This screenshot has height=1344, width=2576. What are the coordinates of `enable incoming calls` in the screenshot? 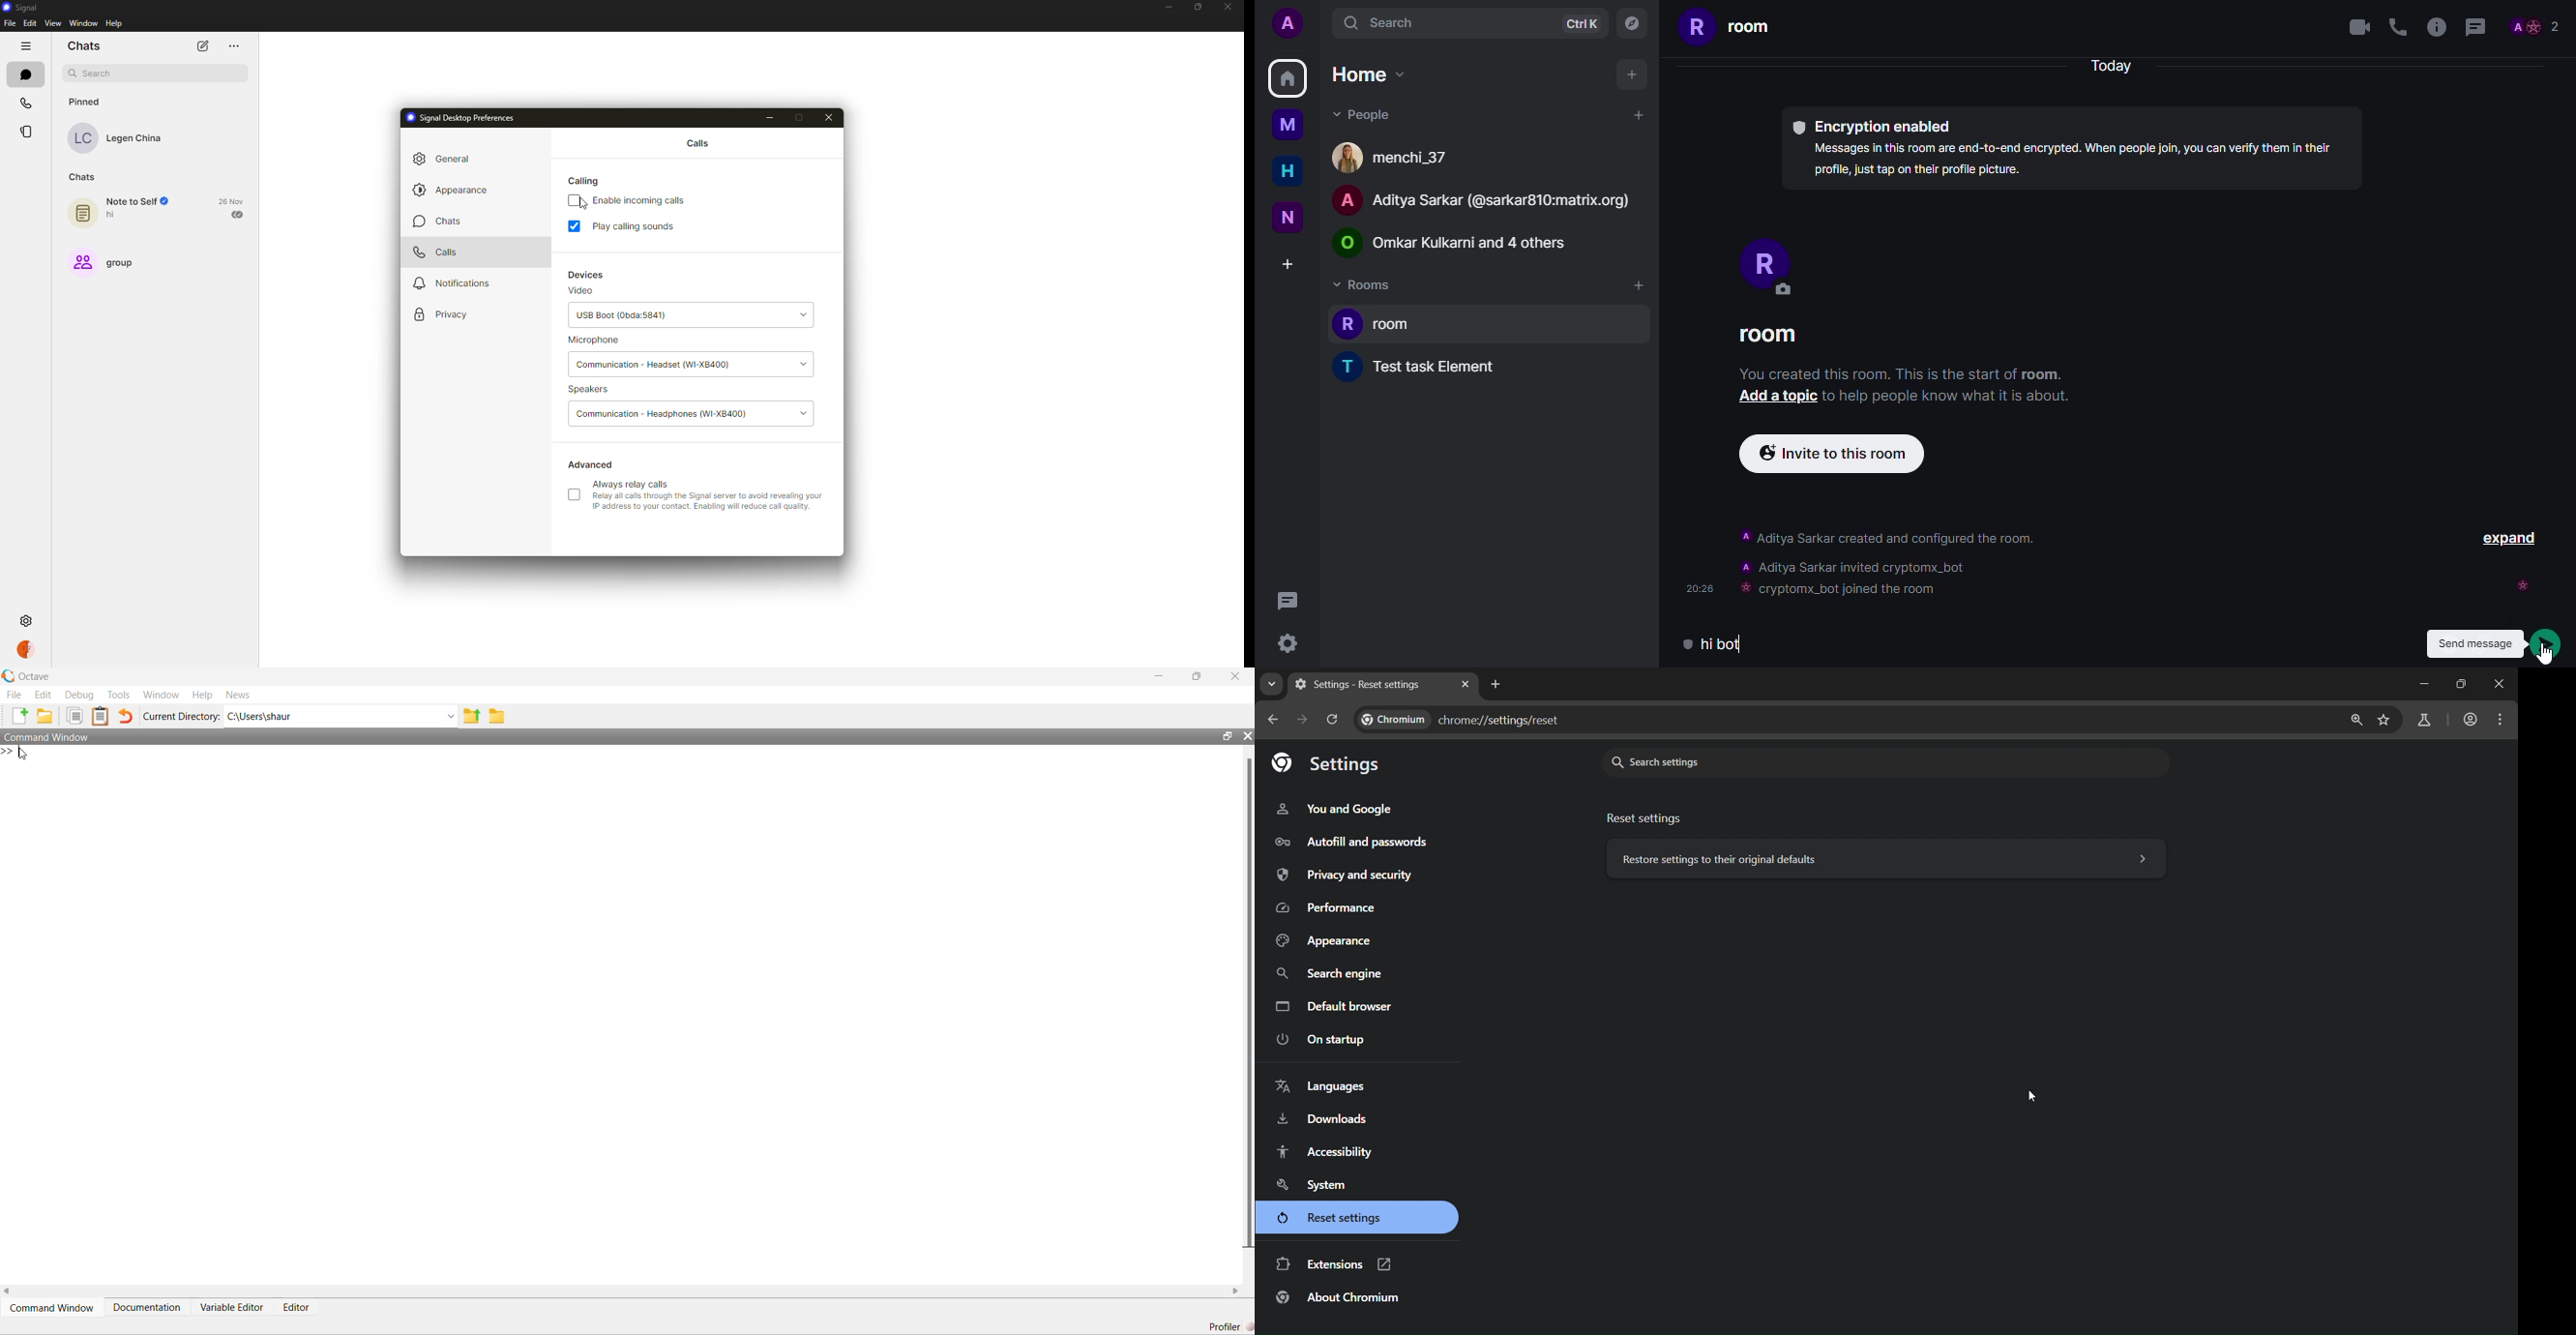 It's located at (646, 202).